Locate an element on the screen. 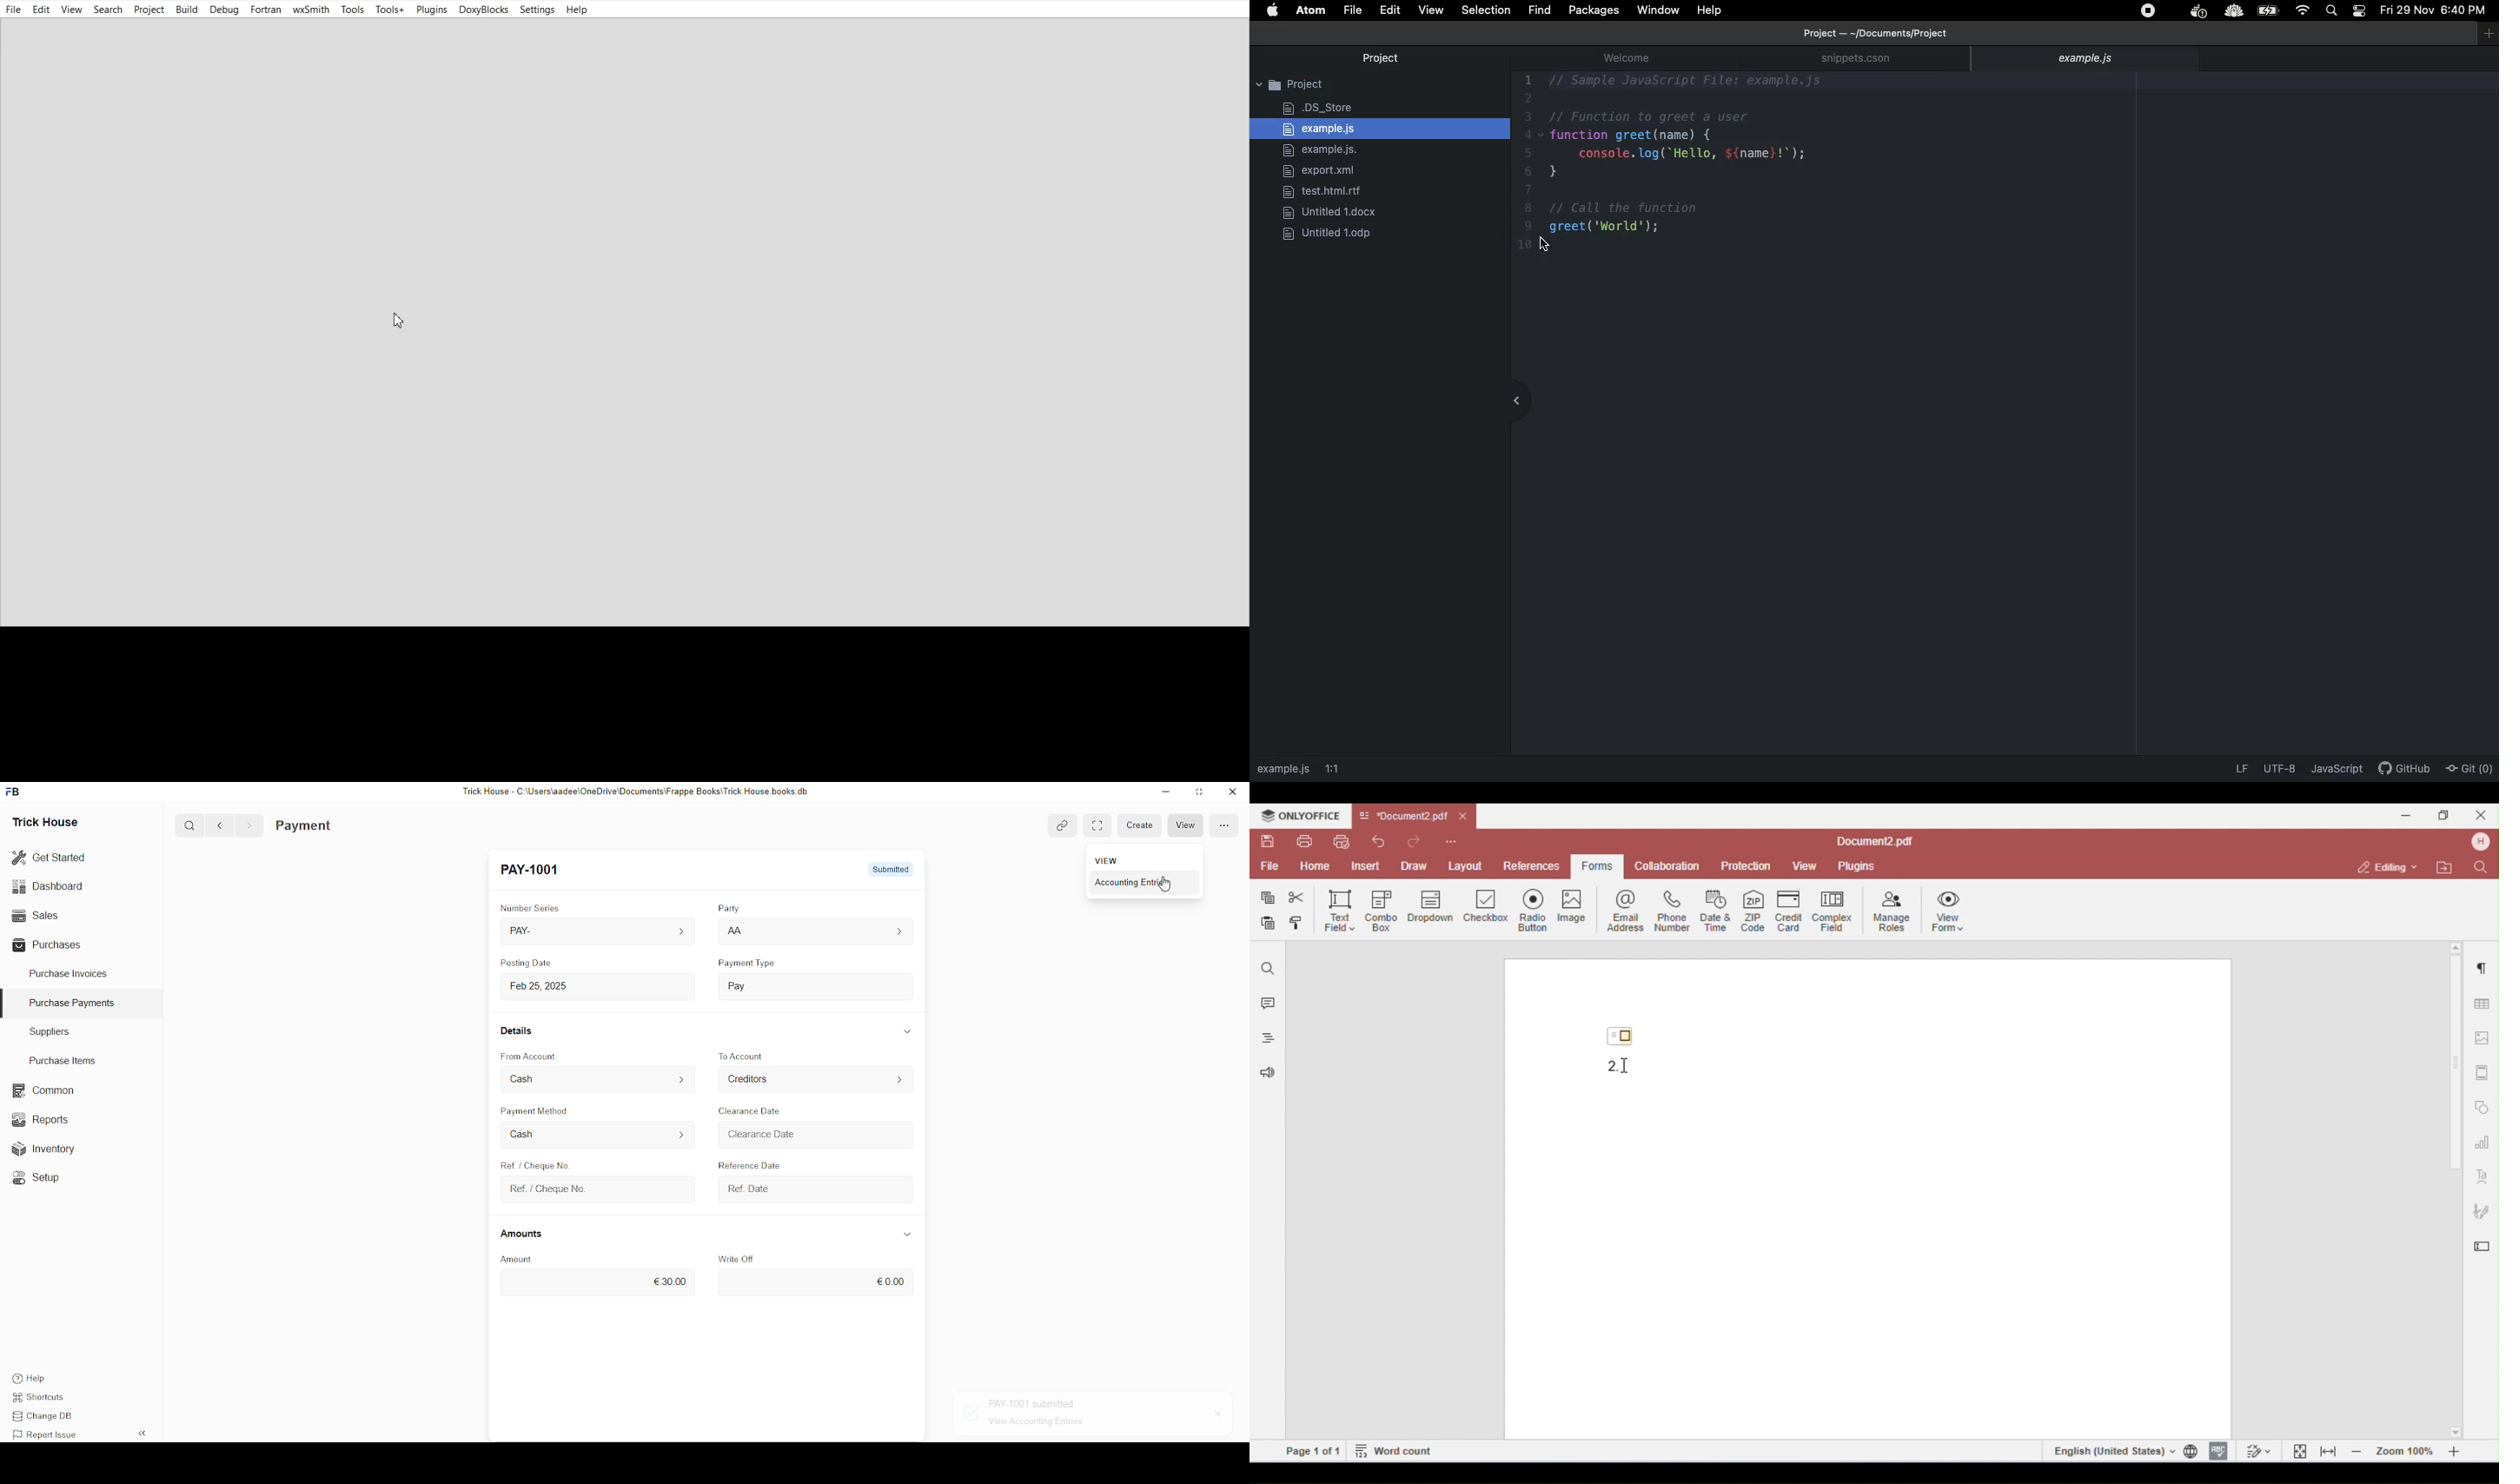 This screenshot has height=1484, width=2520. file path is located at coordinates (1869, 33).